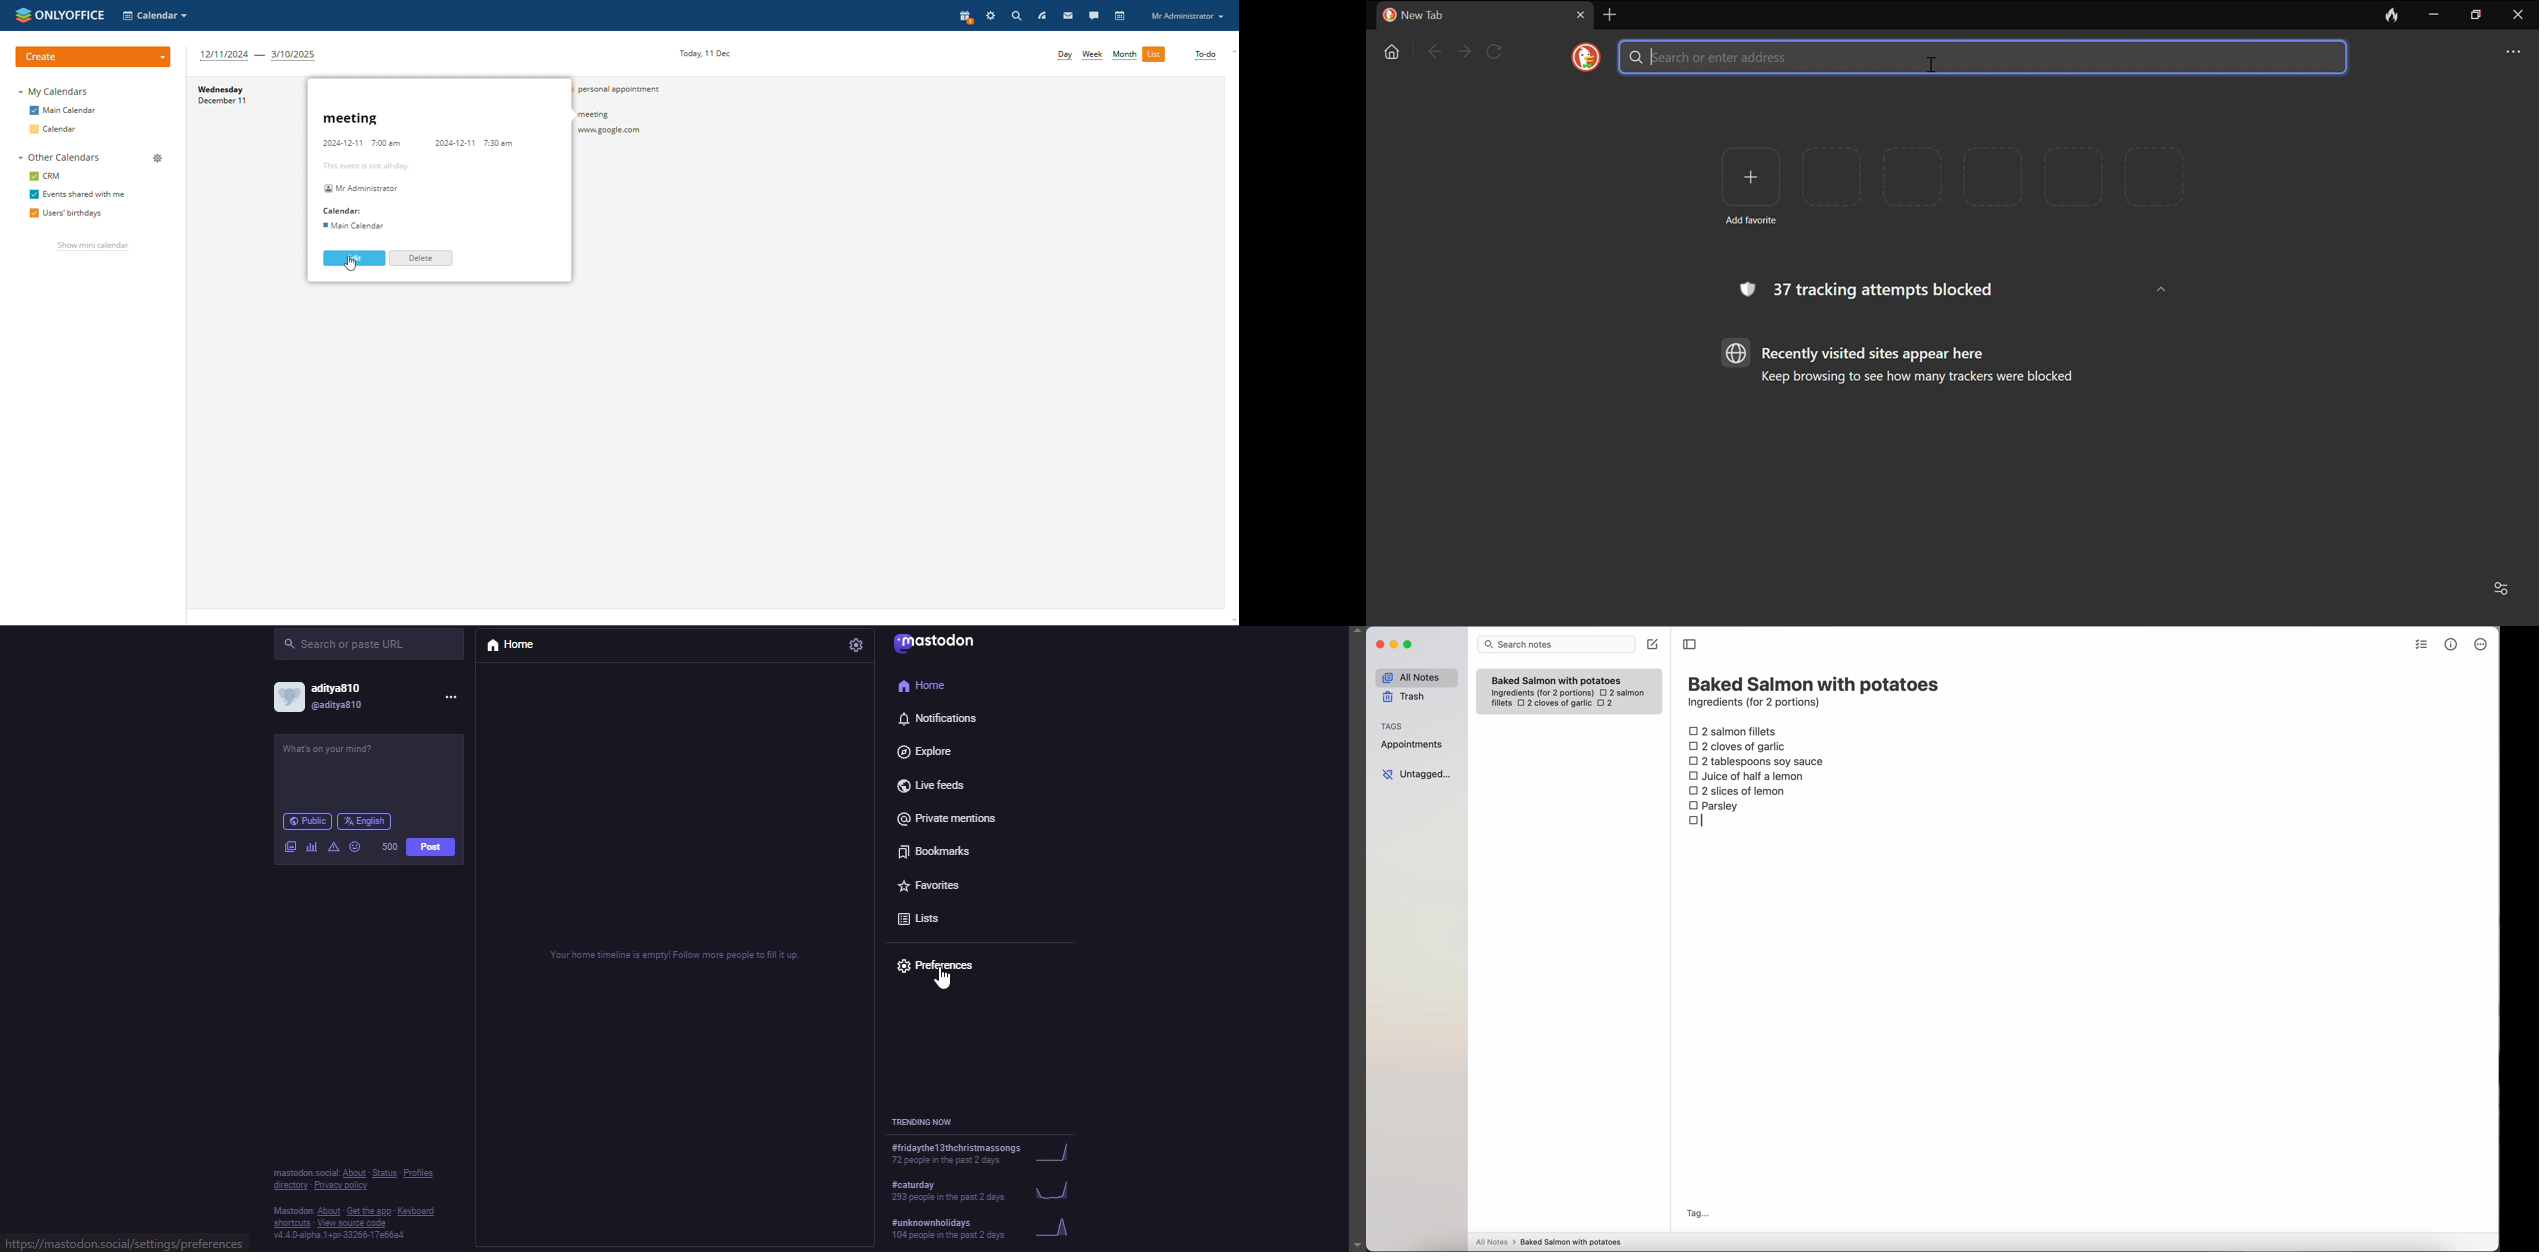  What do you see at coordinates (1392, 725) in the screenshot?
I see `tags` at bounding box center [1392, 725].